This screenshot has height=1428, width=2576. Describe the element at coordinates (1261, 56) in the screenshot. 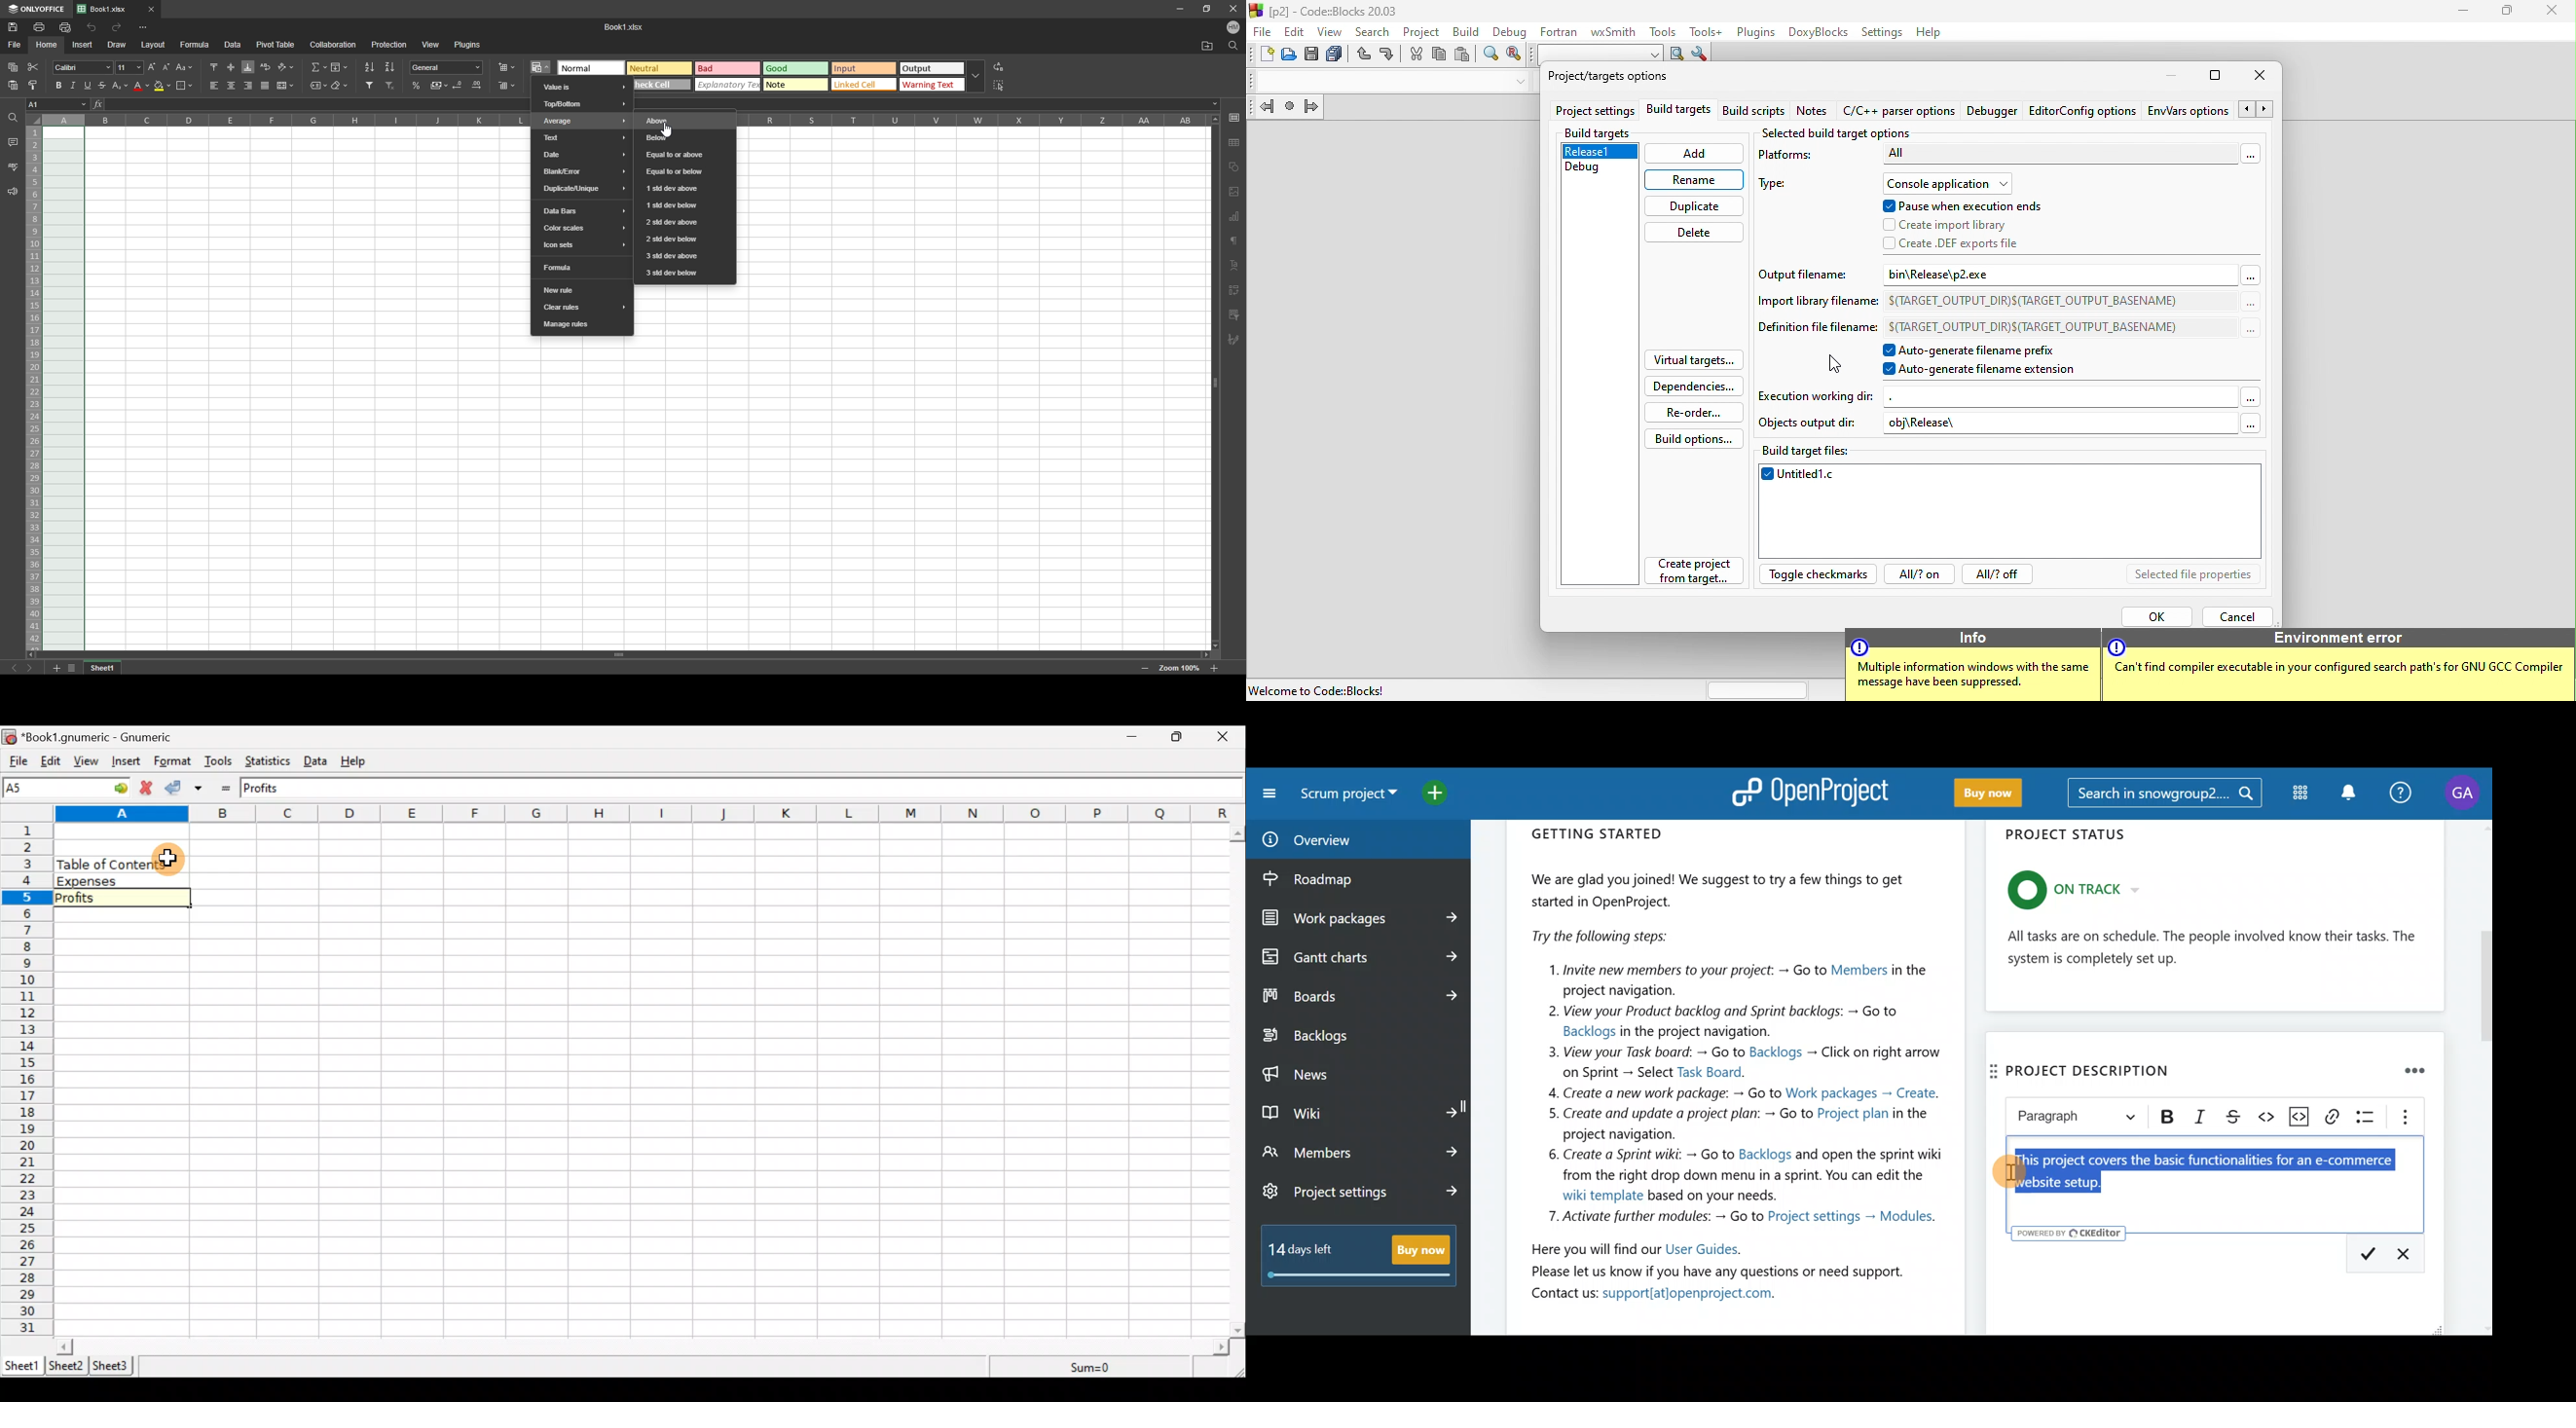

I see `new` at that location.